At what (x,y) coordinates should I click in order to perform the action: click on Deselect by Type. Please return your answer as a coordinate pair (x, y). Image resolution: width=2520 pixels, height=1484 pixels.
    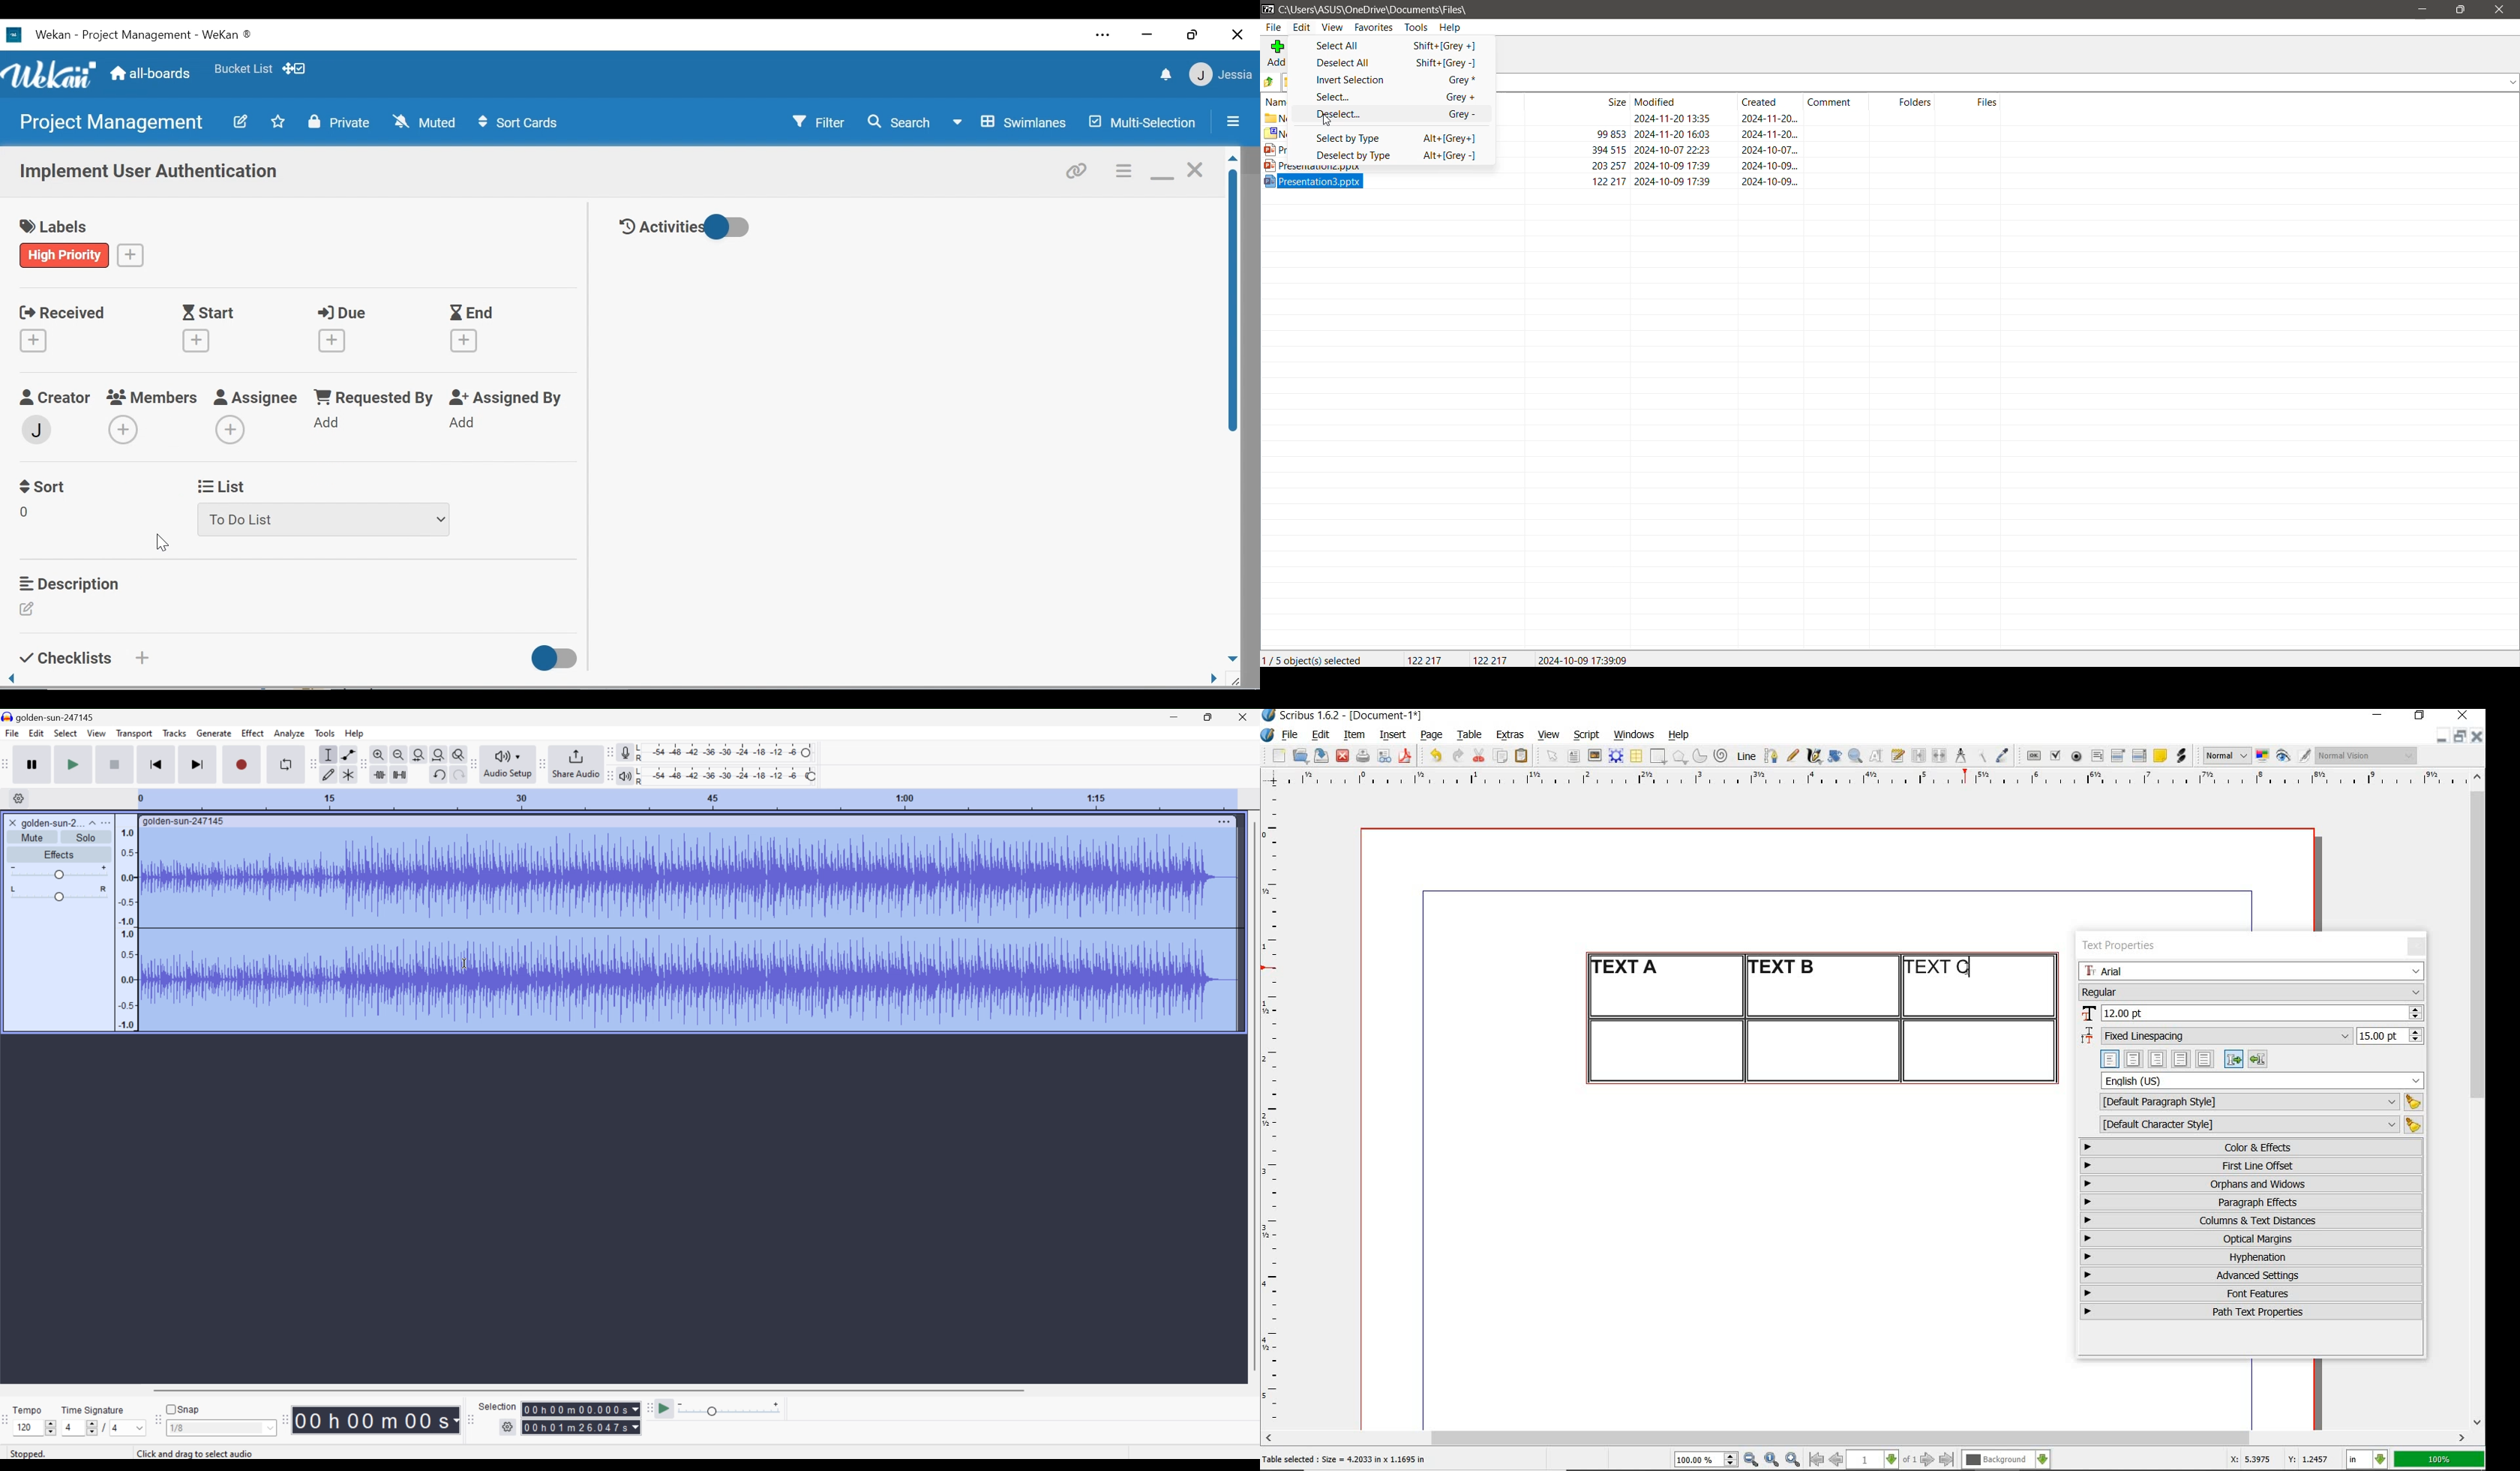
    Looking at the image, I should click on (1353, 156).